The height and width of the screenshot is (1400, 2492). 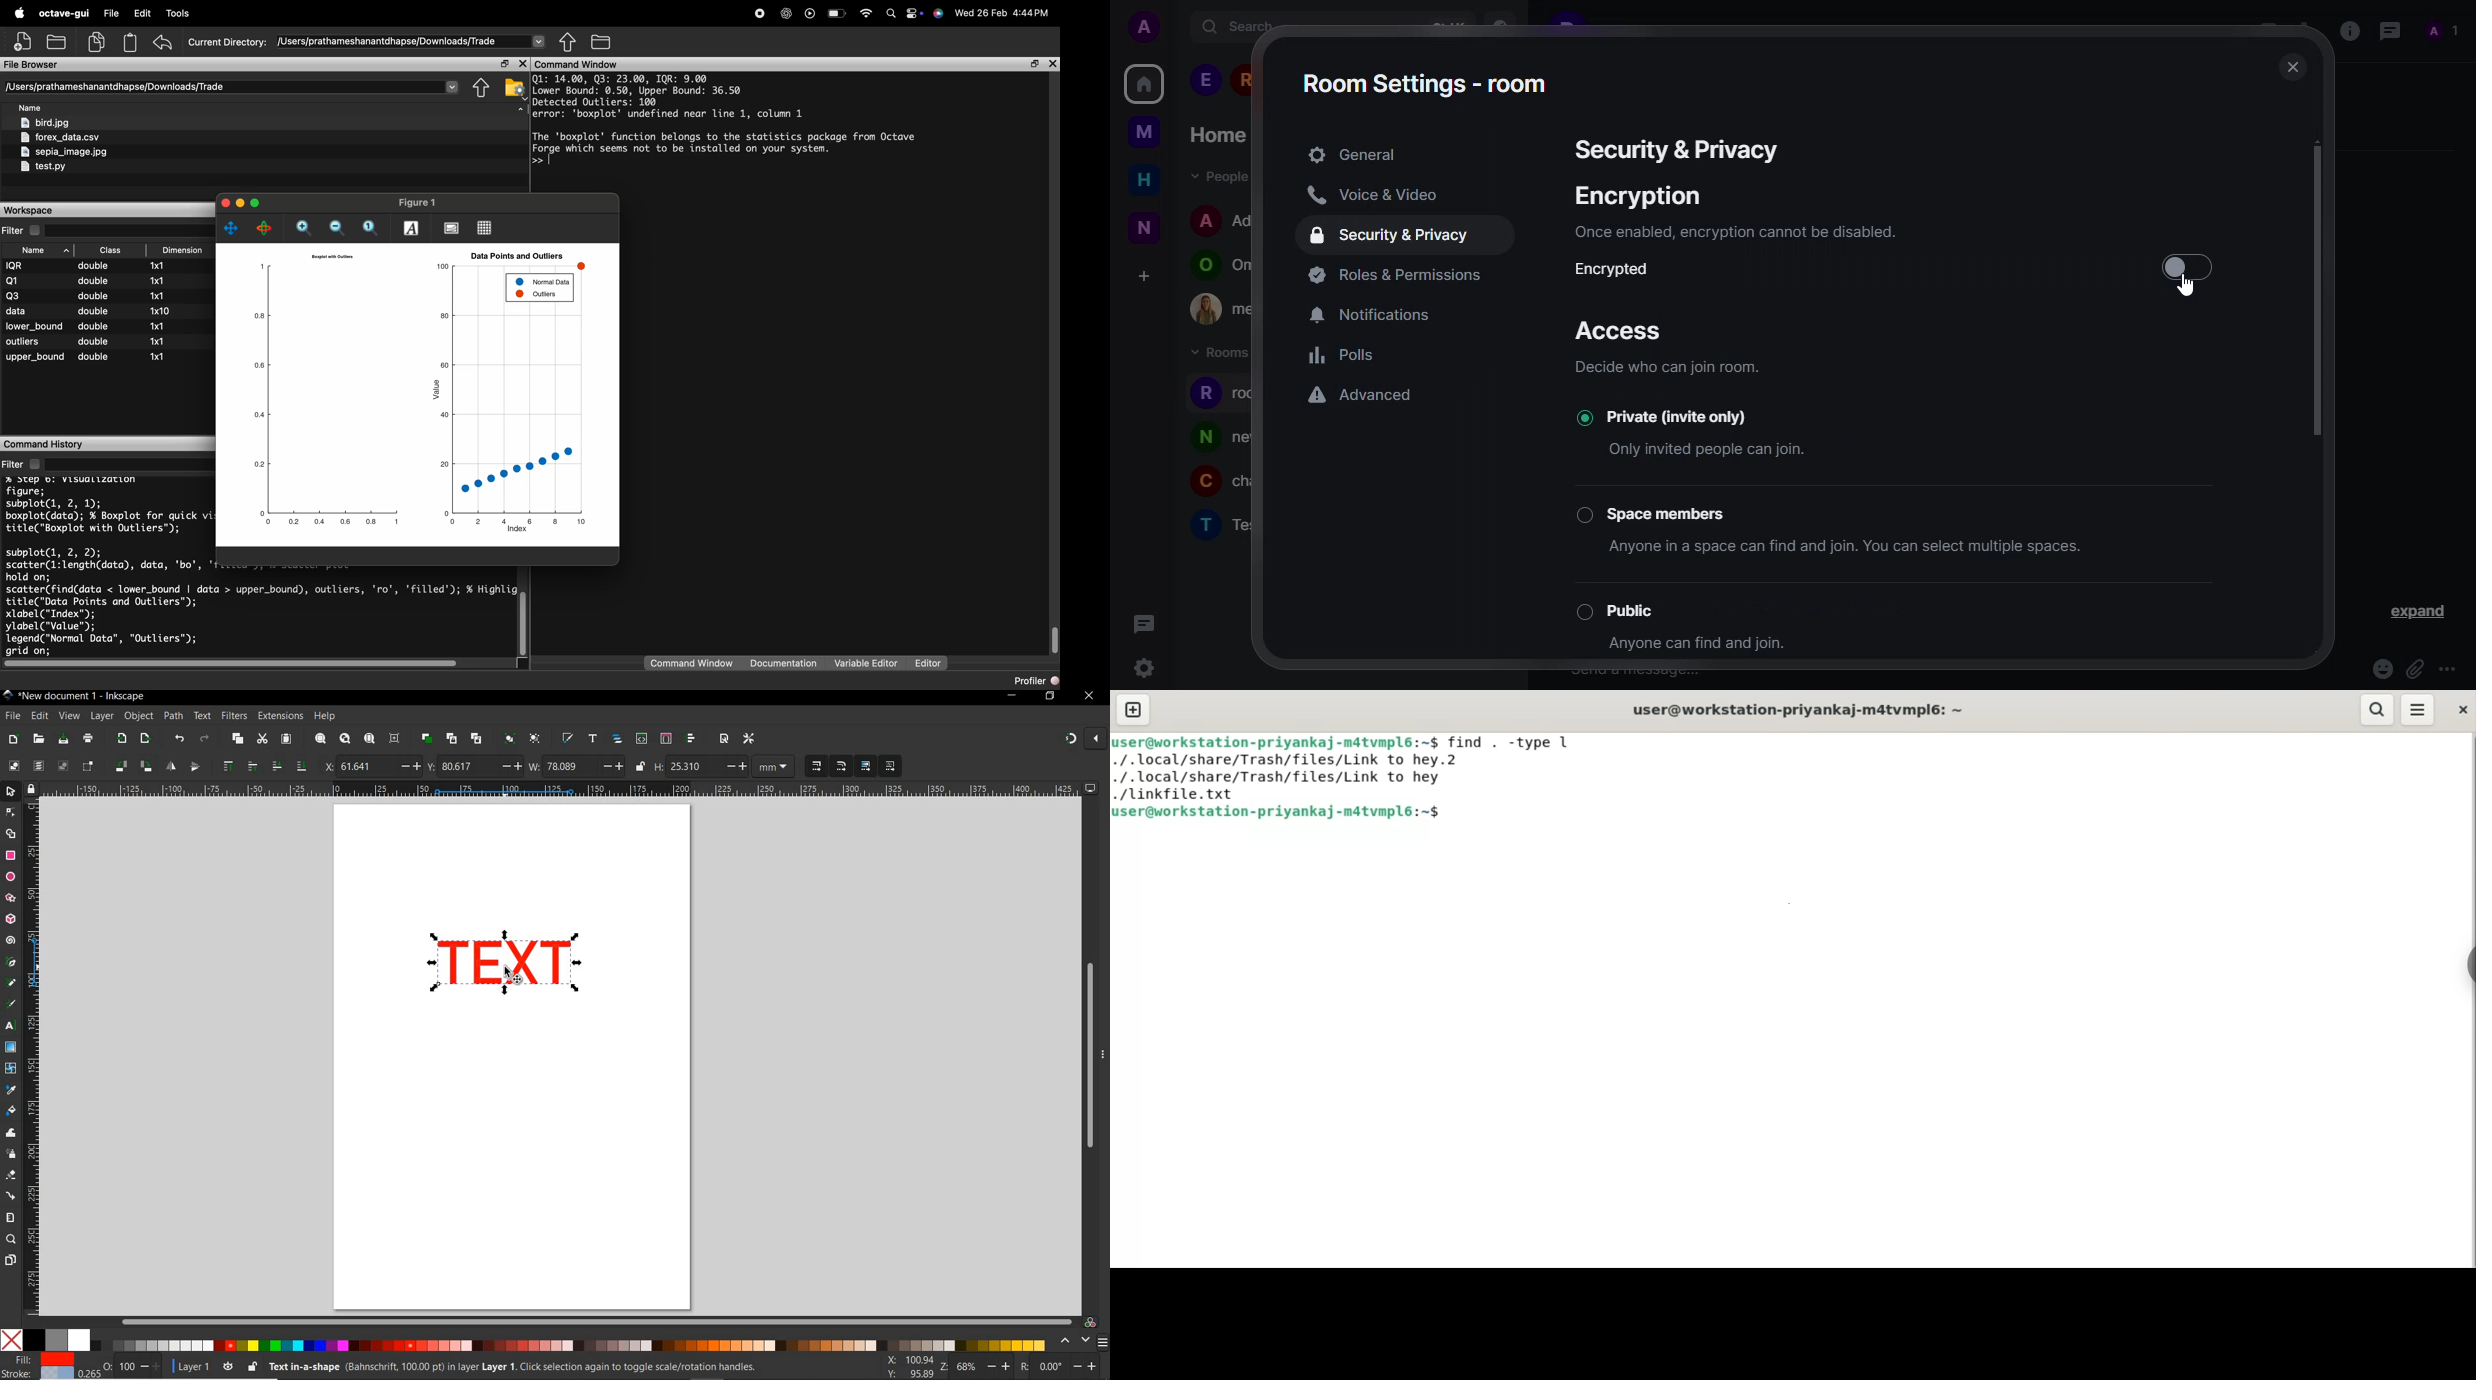 I want to click on threads, so click(x=2387, y=30).